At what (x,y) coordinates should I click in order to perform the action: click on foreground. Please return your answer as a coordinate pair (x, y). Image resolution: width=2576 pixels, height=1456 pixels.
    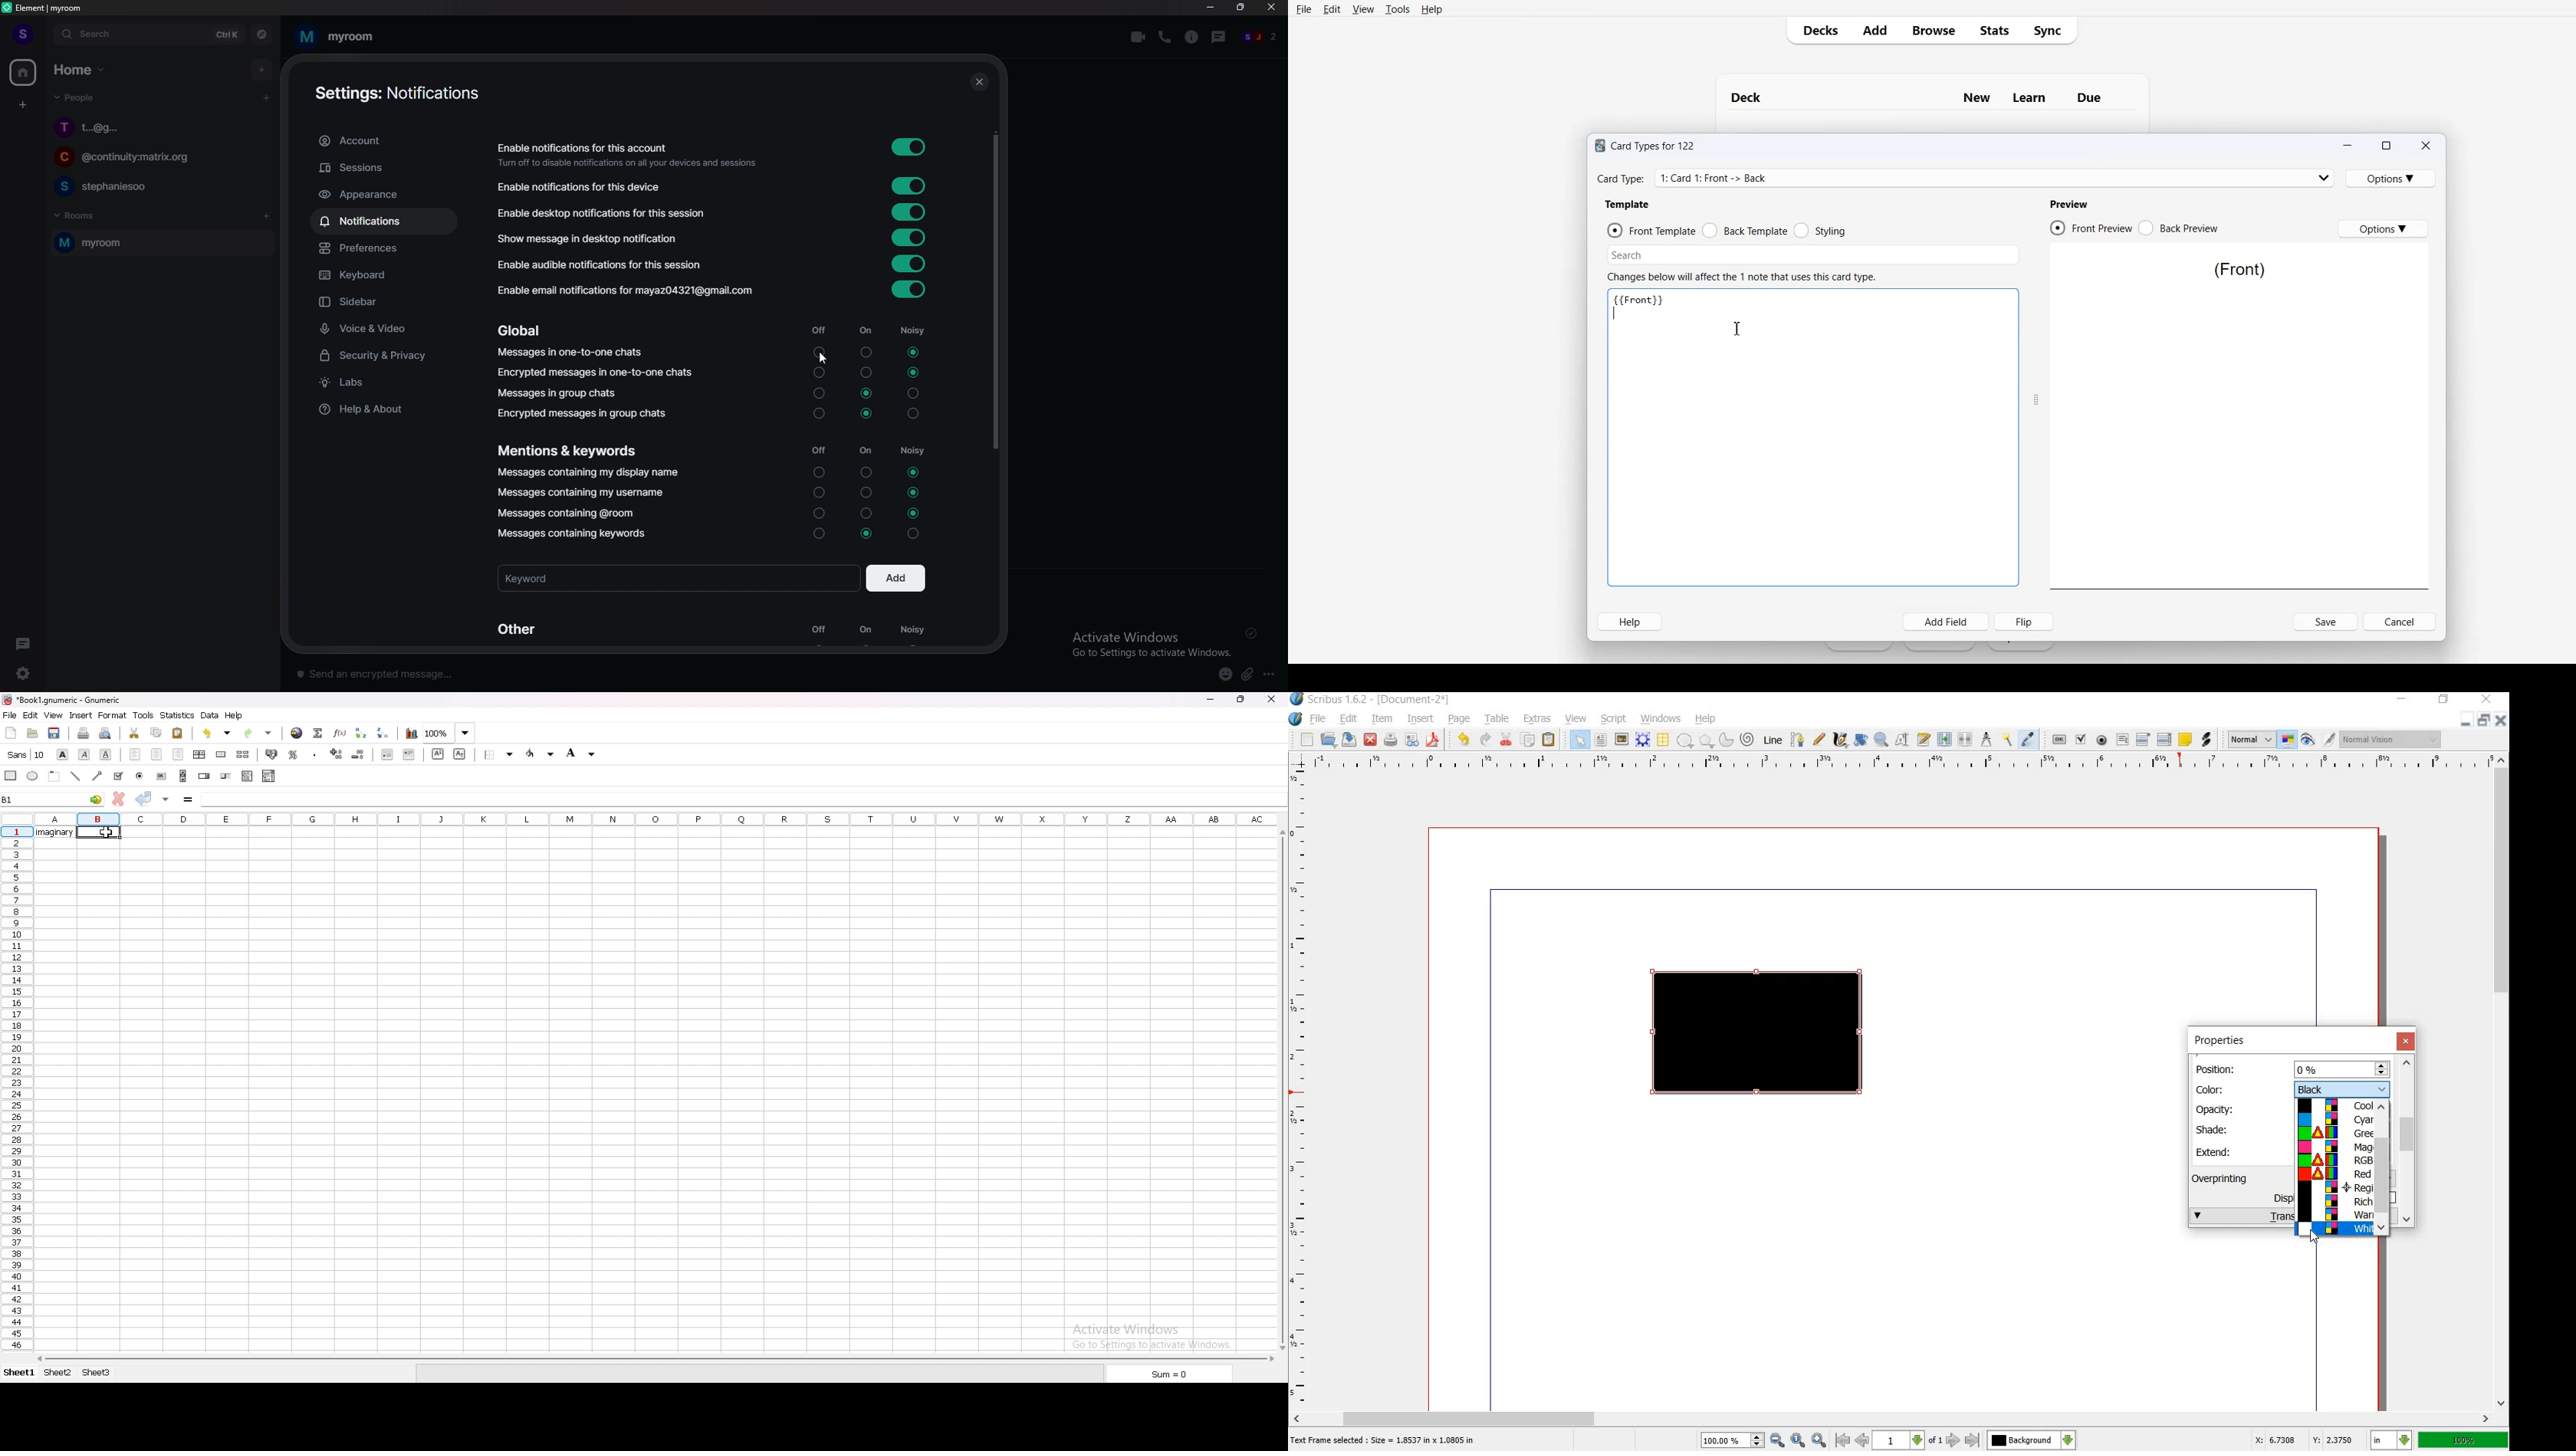
    Looking at the image, I should click on (539, 754).